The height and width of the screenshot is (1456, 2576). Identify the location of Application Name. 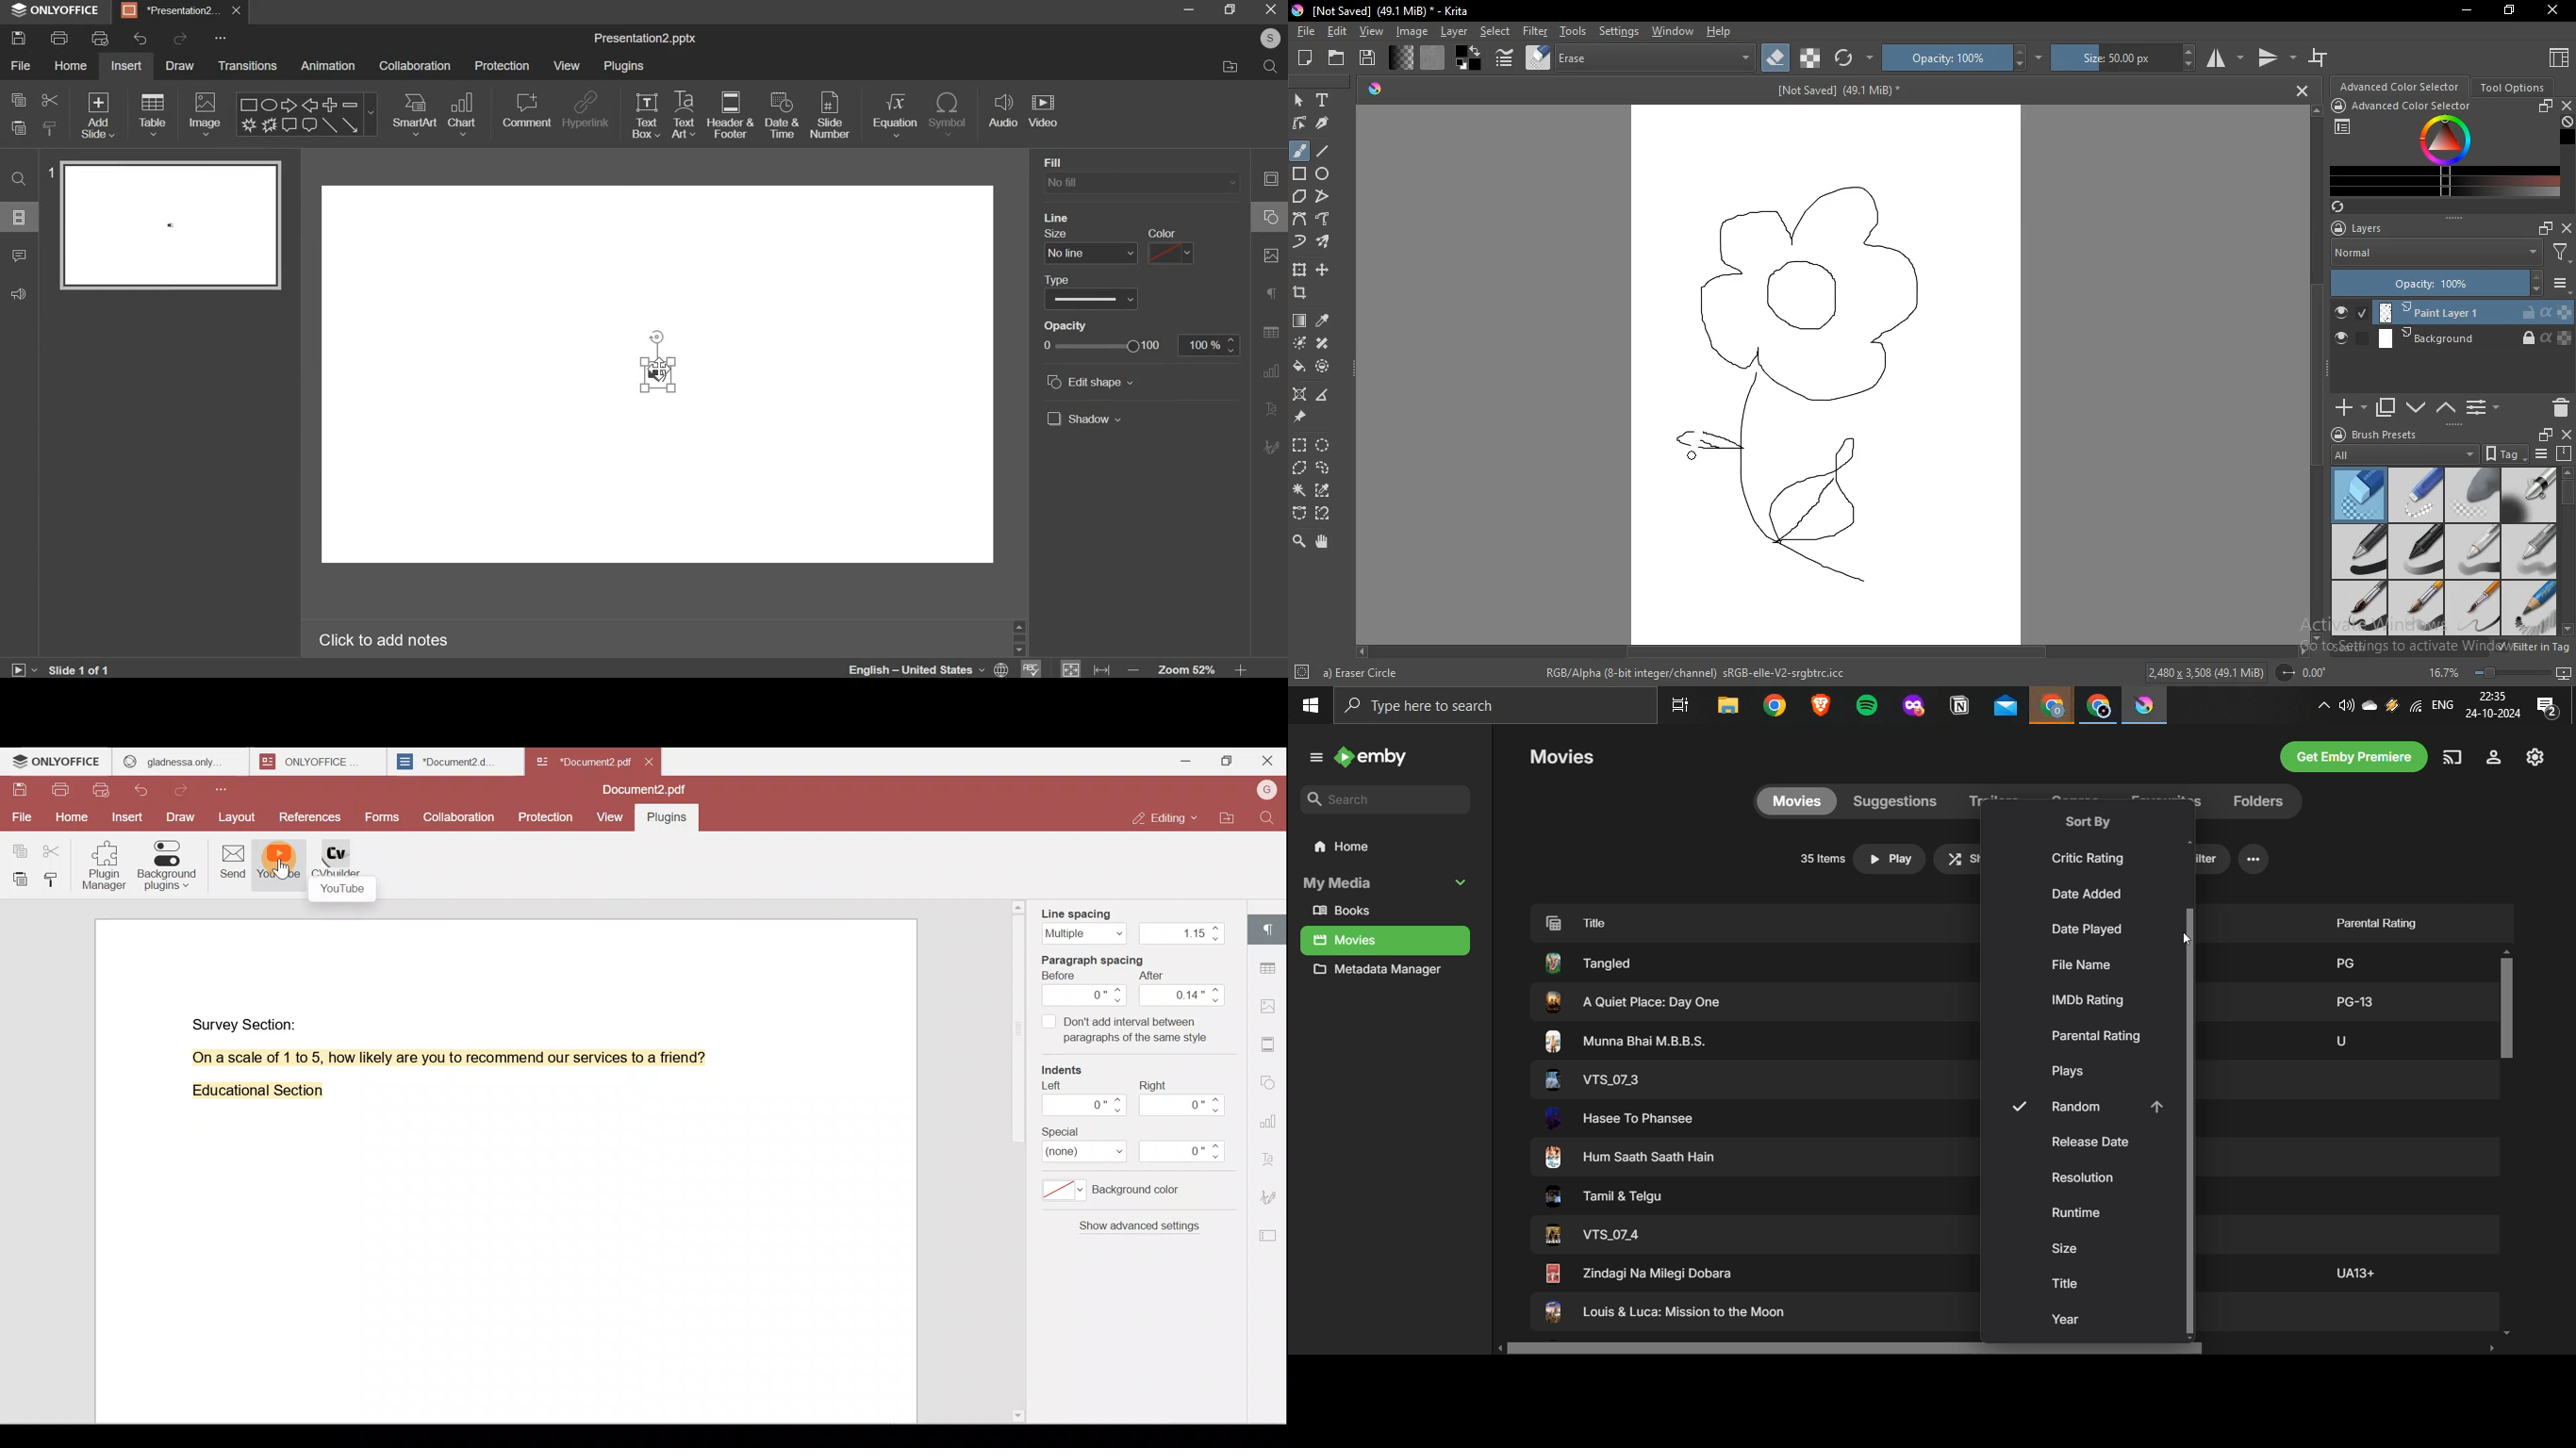
(1376, 758).